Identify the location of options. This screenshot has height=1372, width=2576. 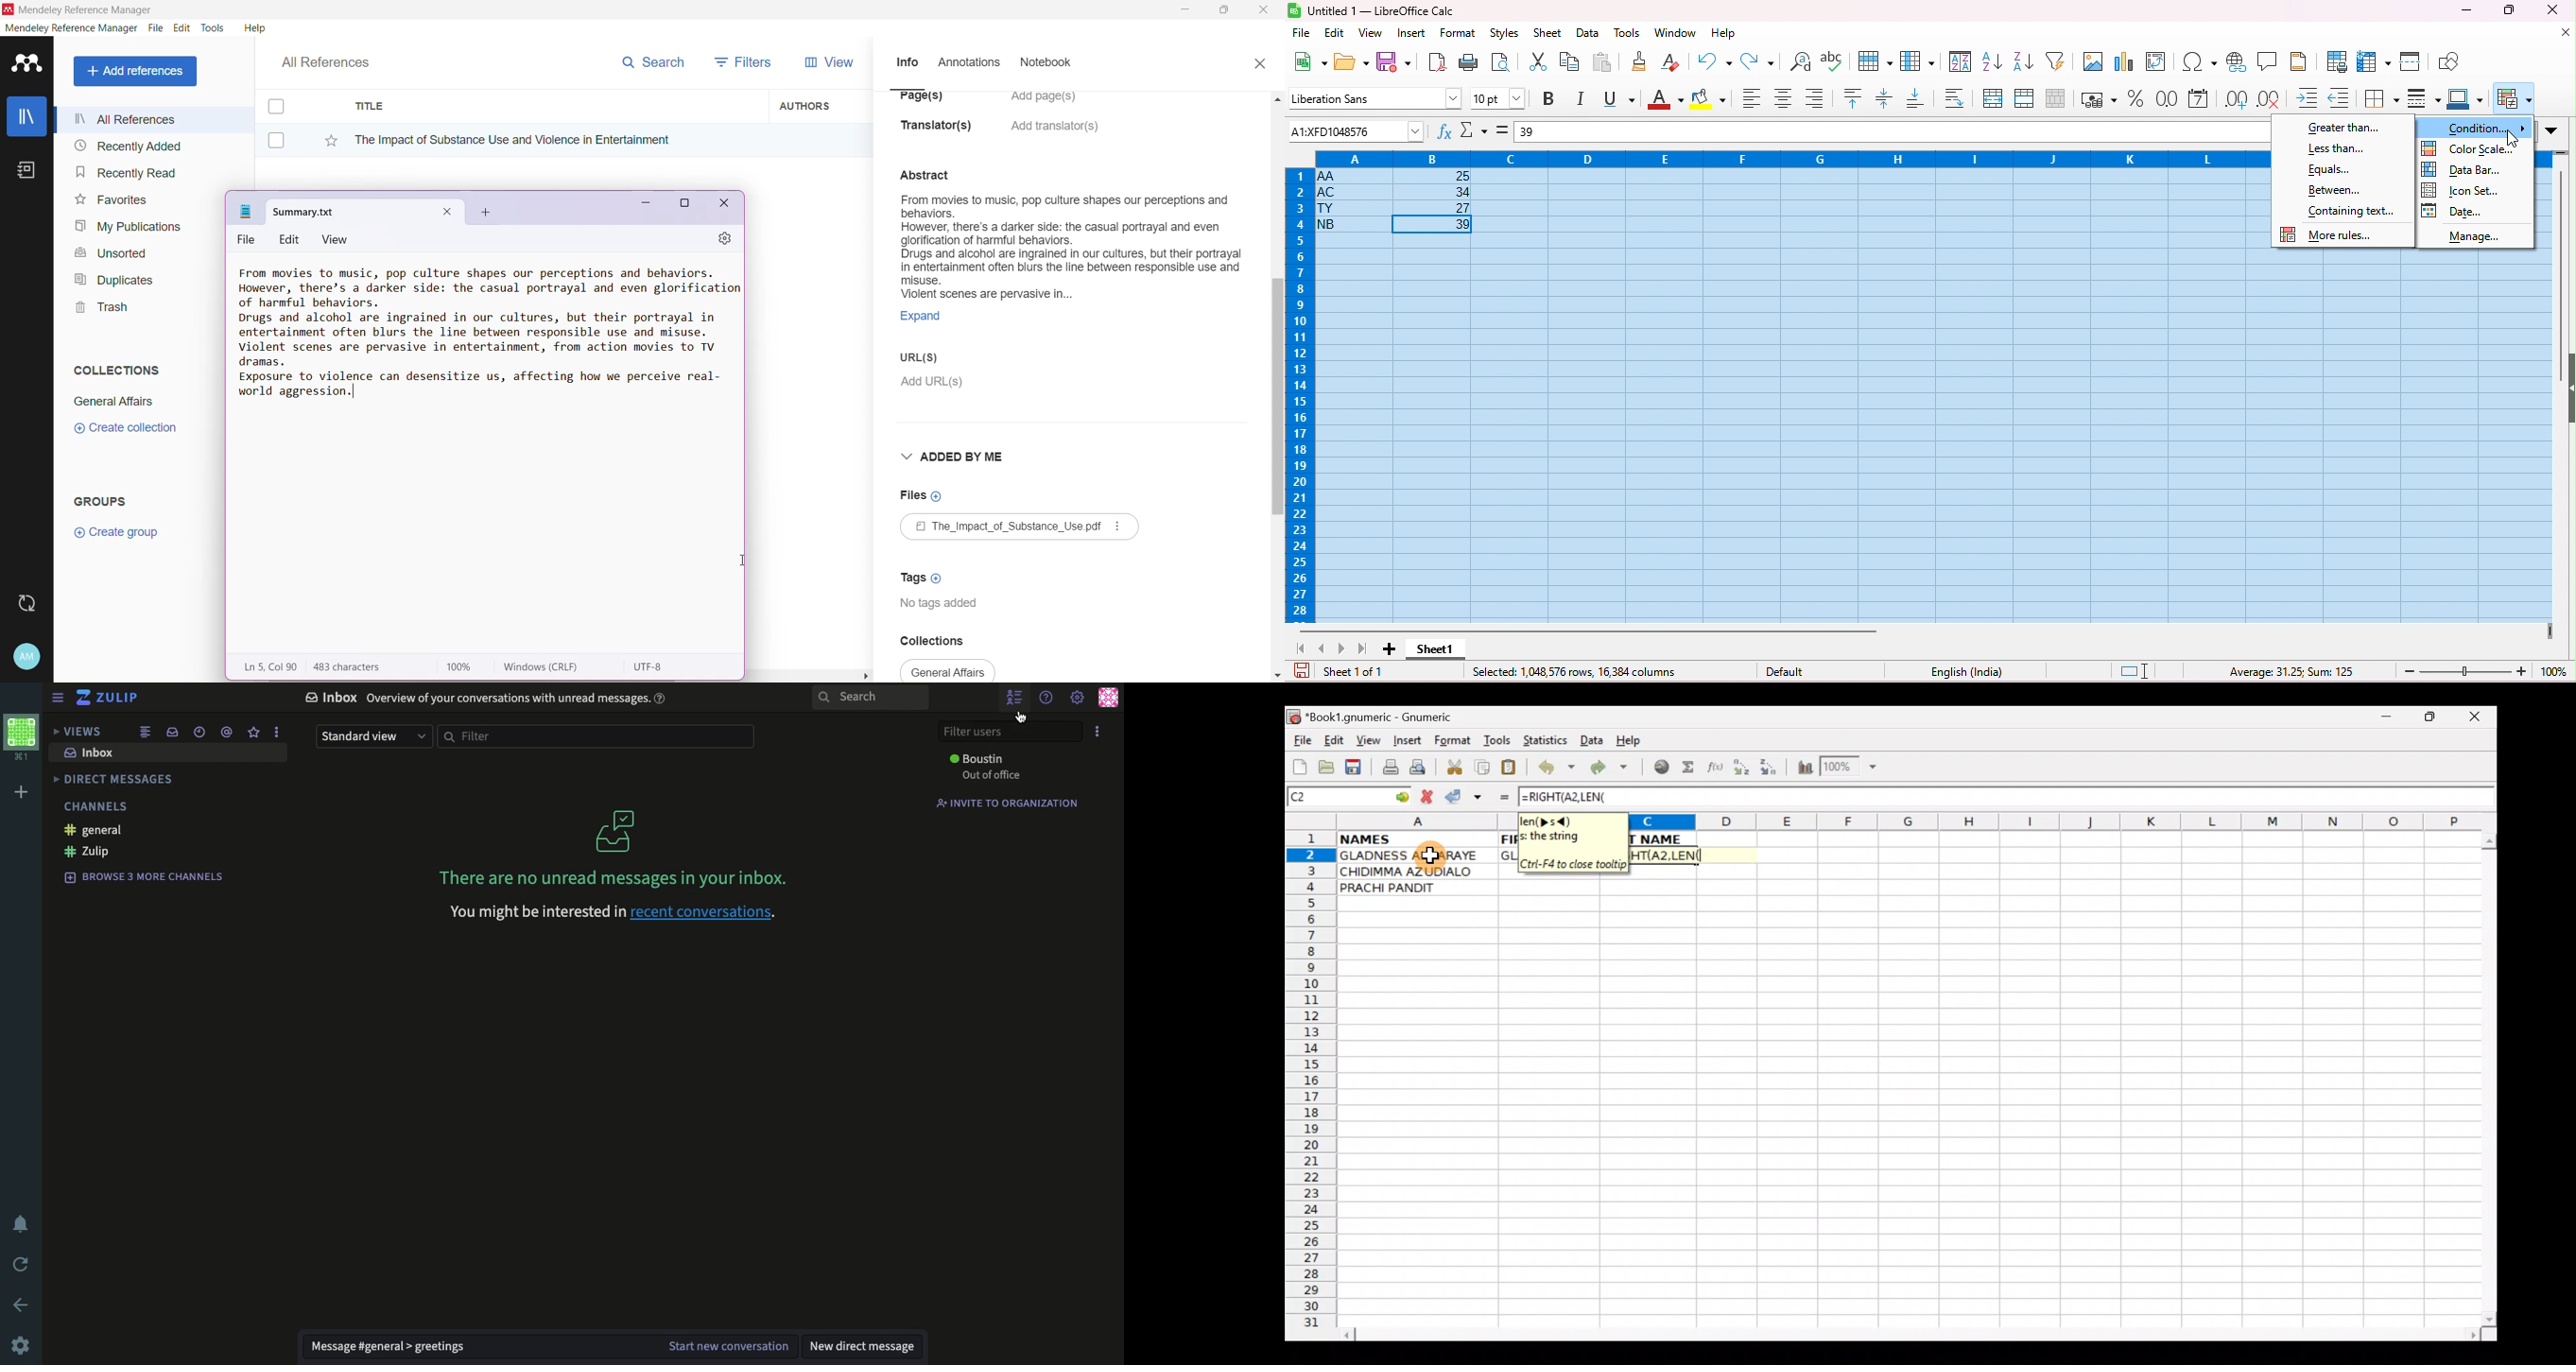
(278, 731).